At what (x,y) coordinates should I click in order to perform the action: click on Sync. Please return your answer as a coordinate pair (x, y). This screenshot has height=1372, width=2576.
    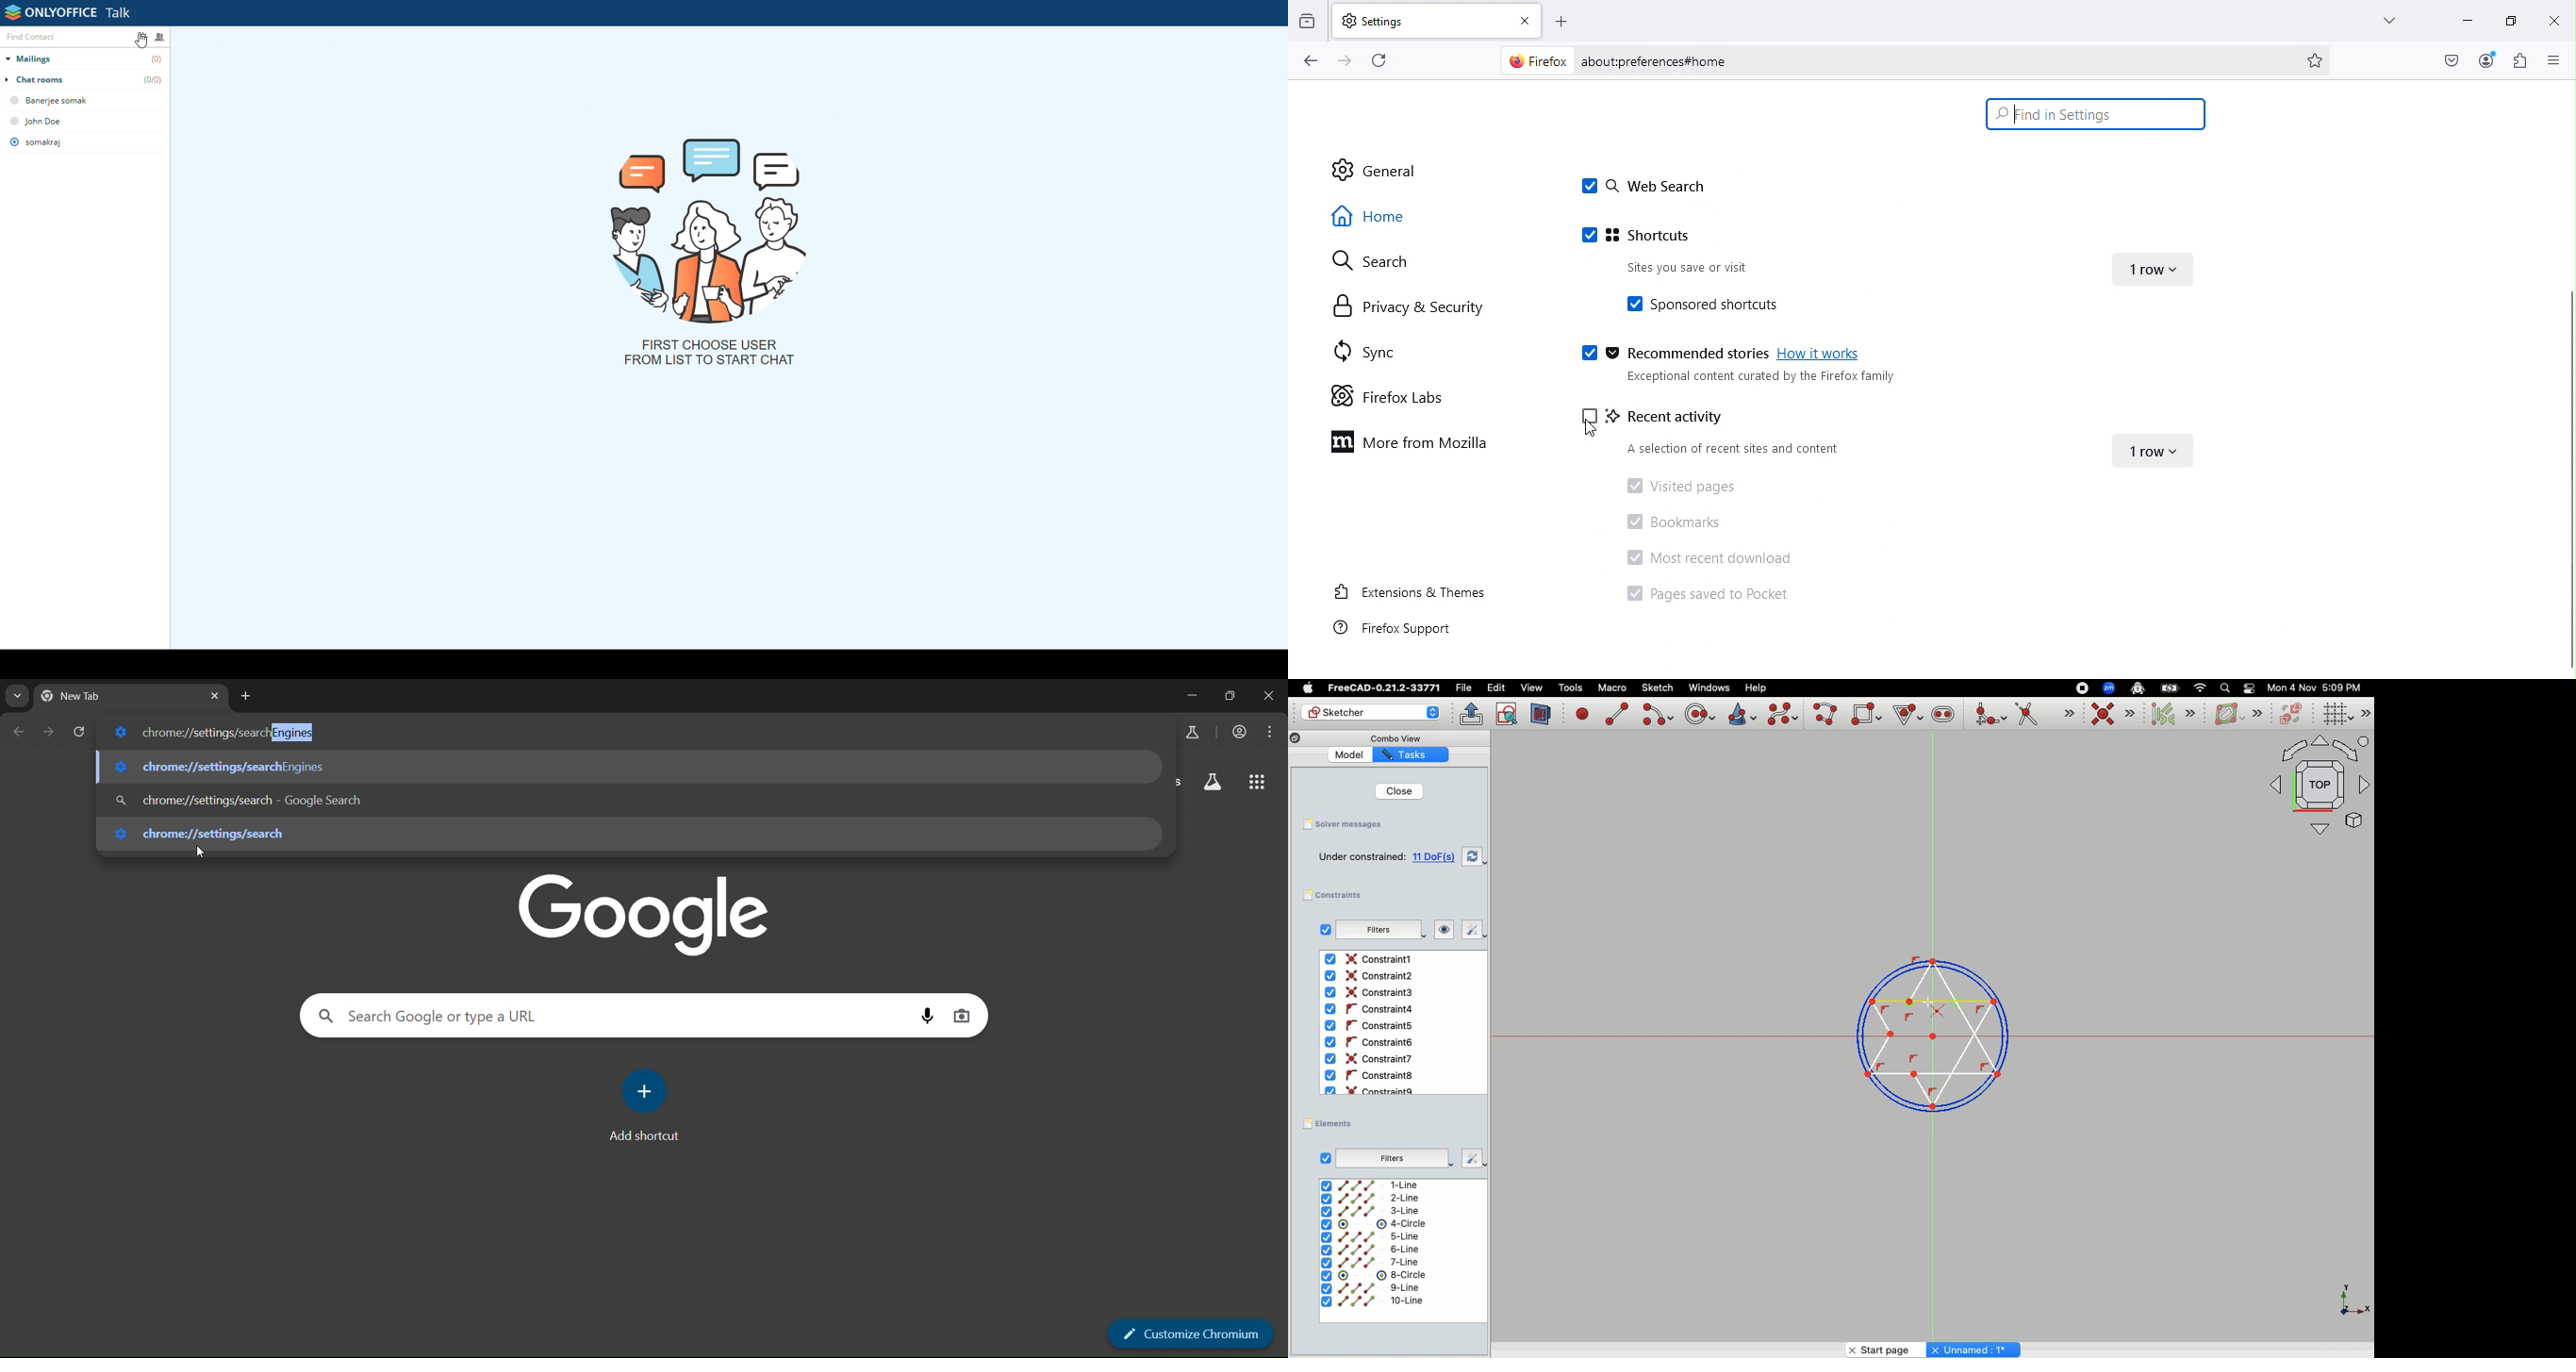
    Looking at the image, I should click on (1361, 349).